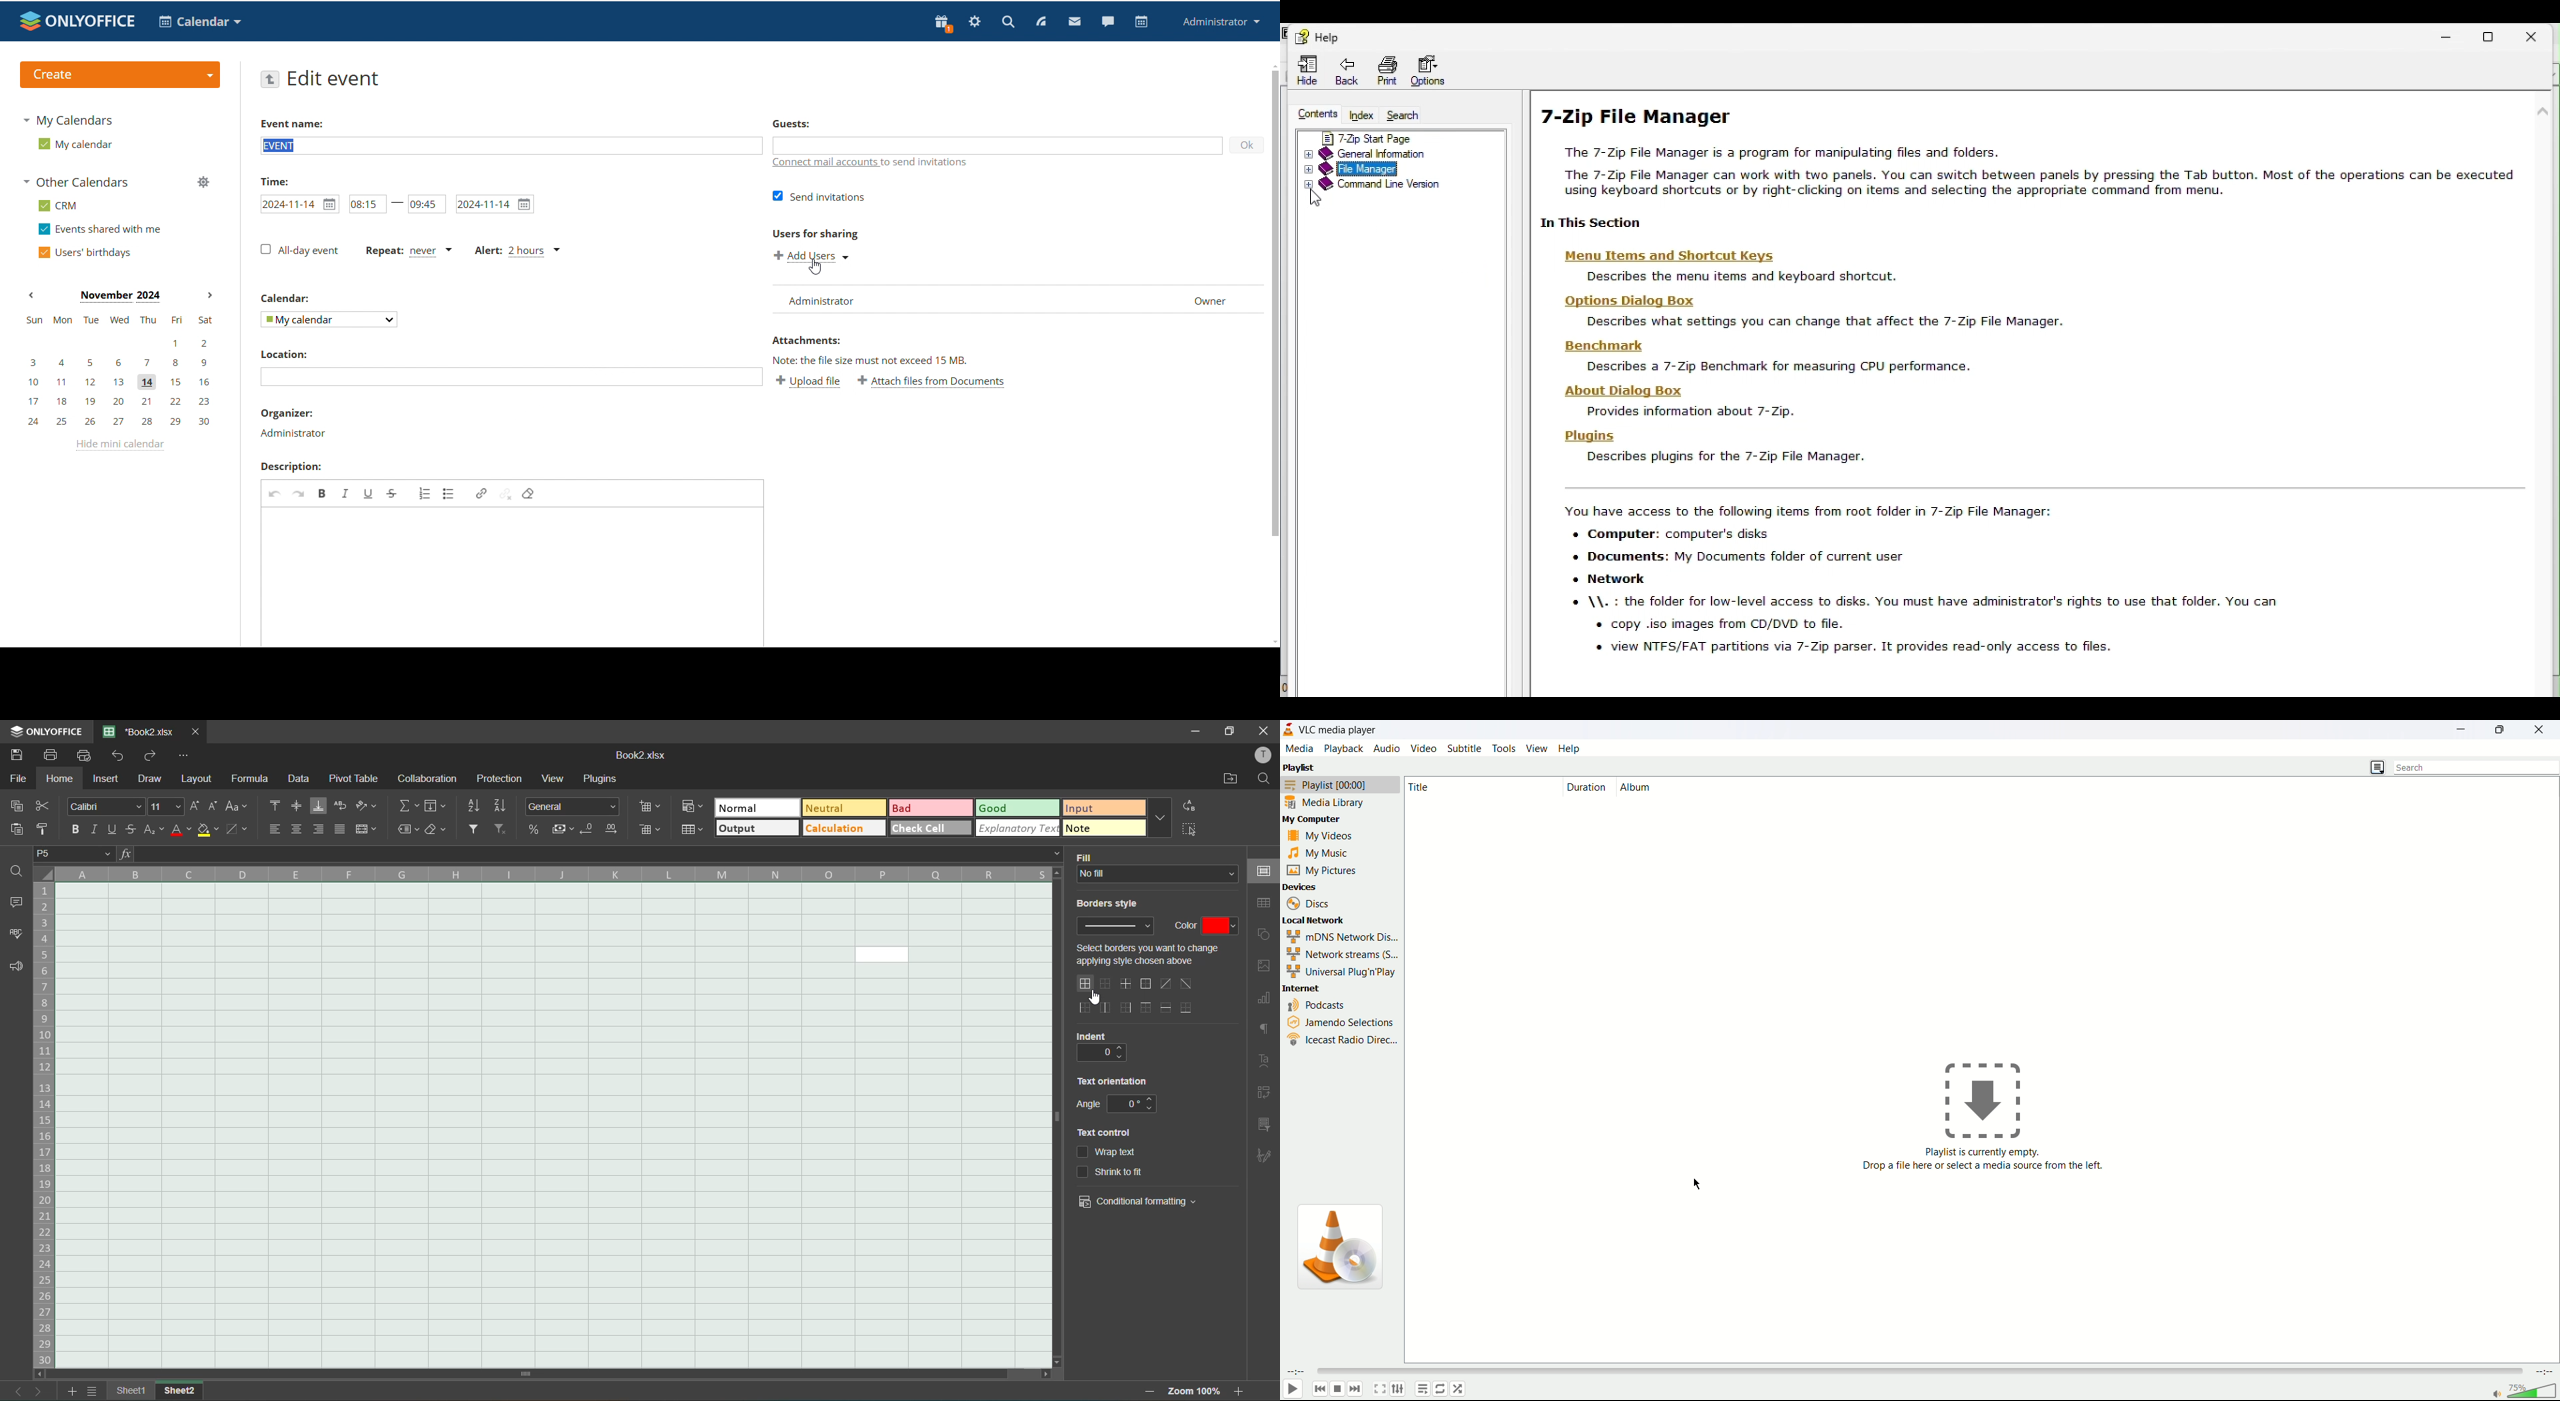 The height and width of the screenshot is (1428, 2576). What do you see at coordinates (755, 829) in the screenshot?
I see `output` at bounding box center [755, 829].